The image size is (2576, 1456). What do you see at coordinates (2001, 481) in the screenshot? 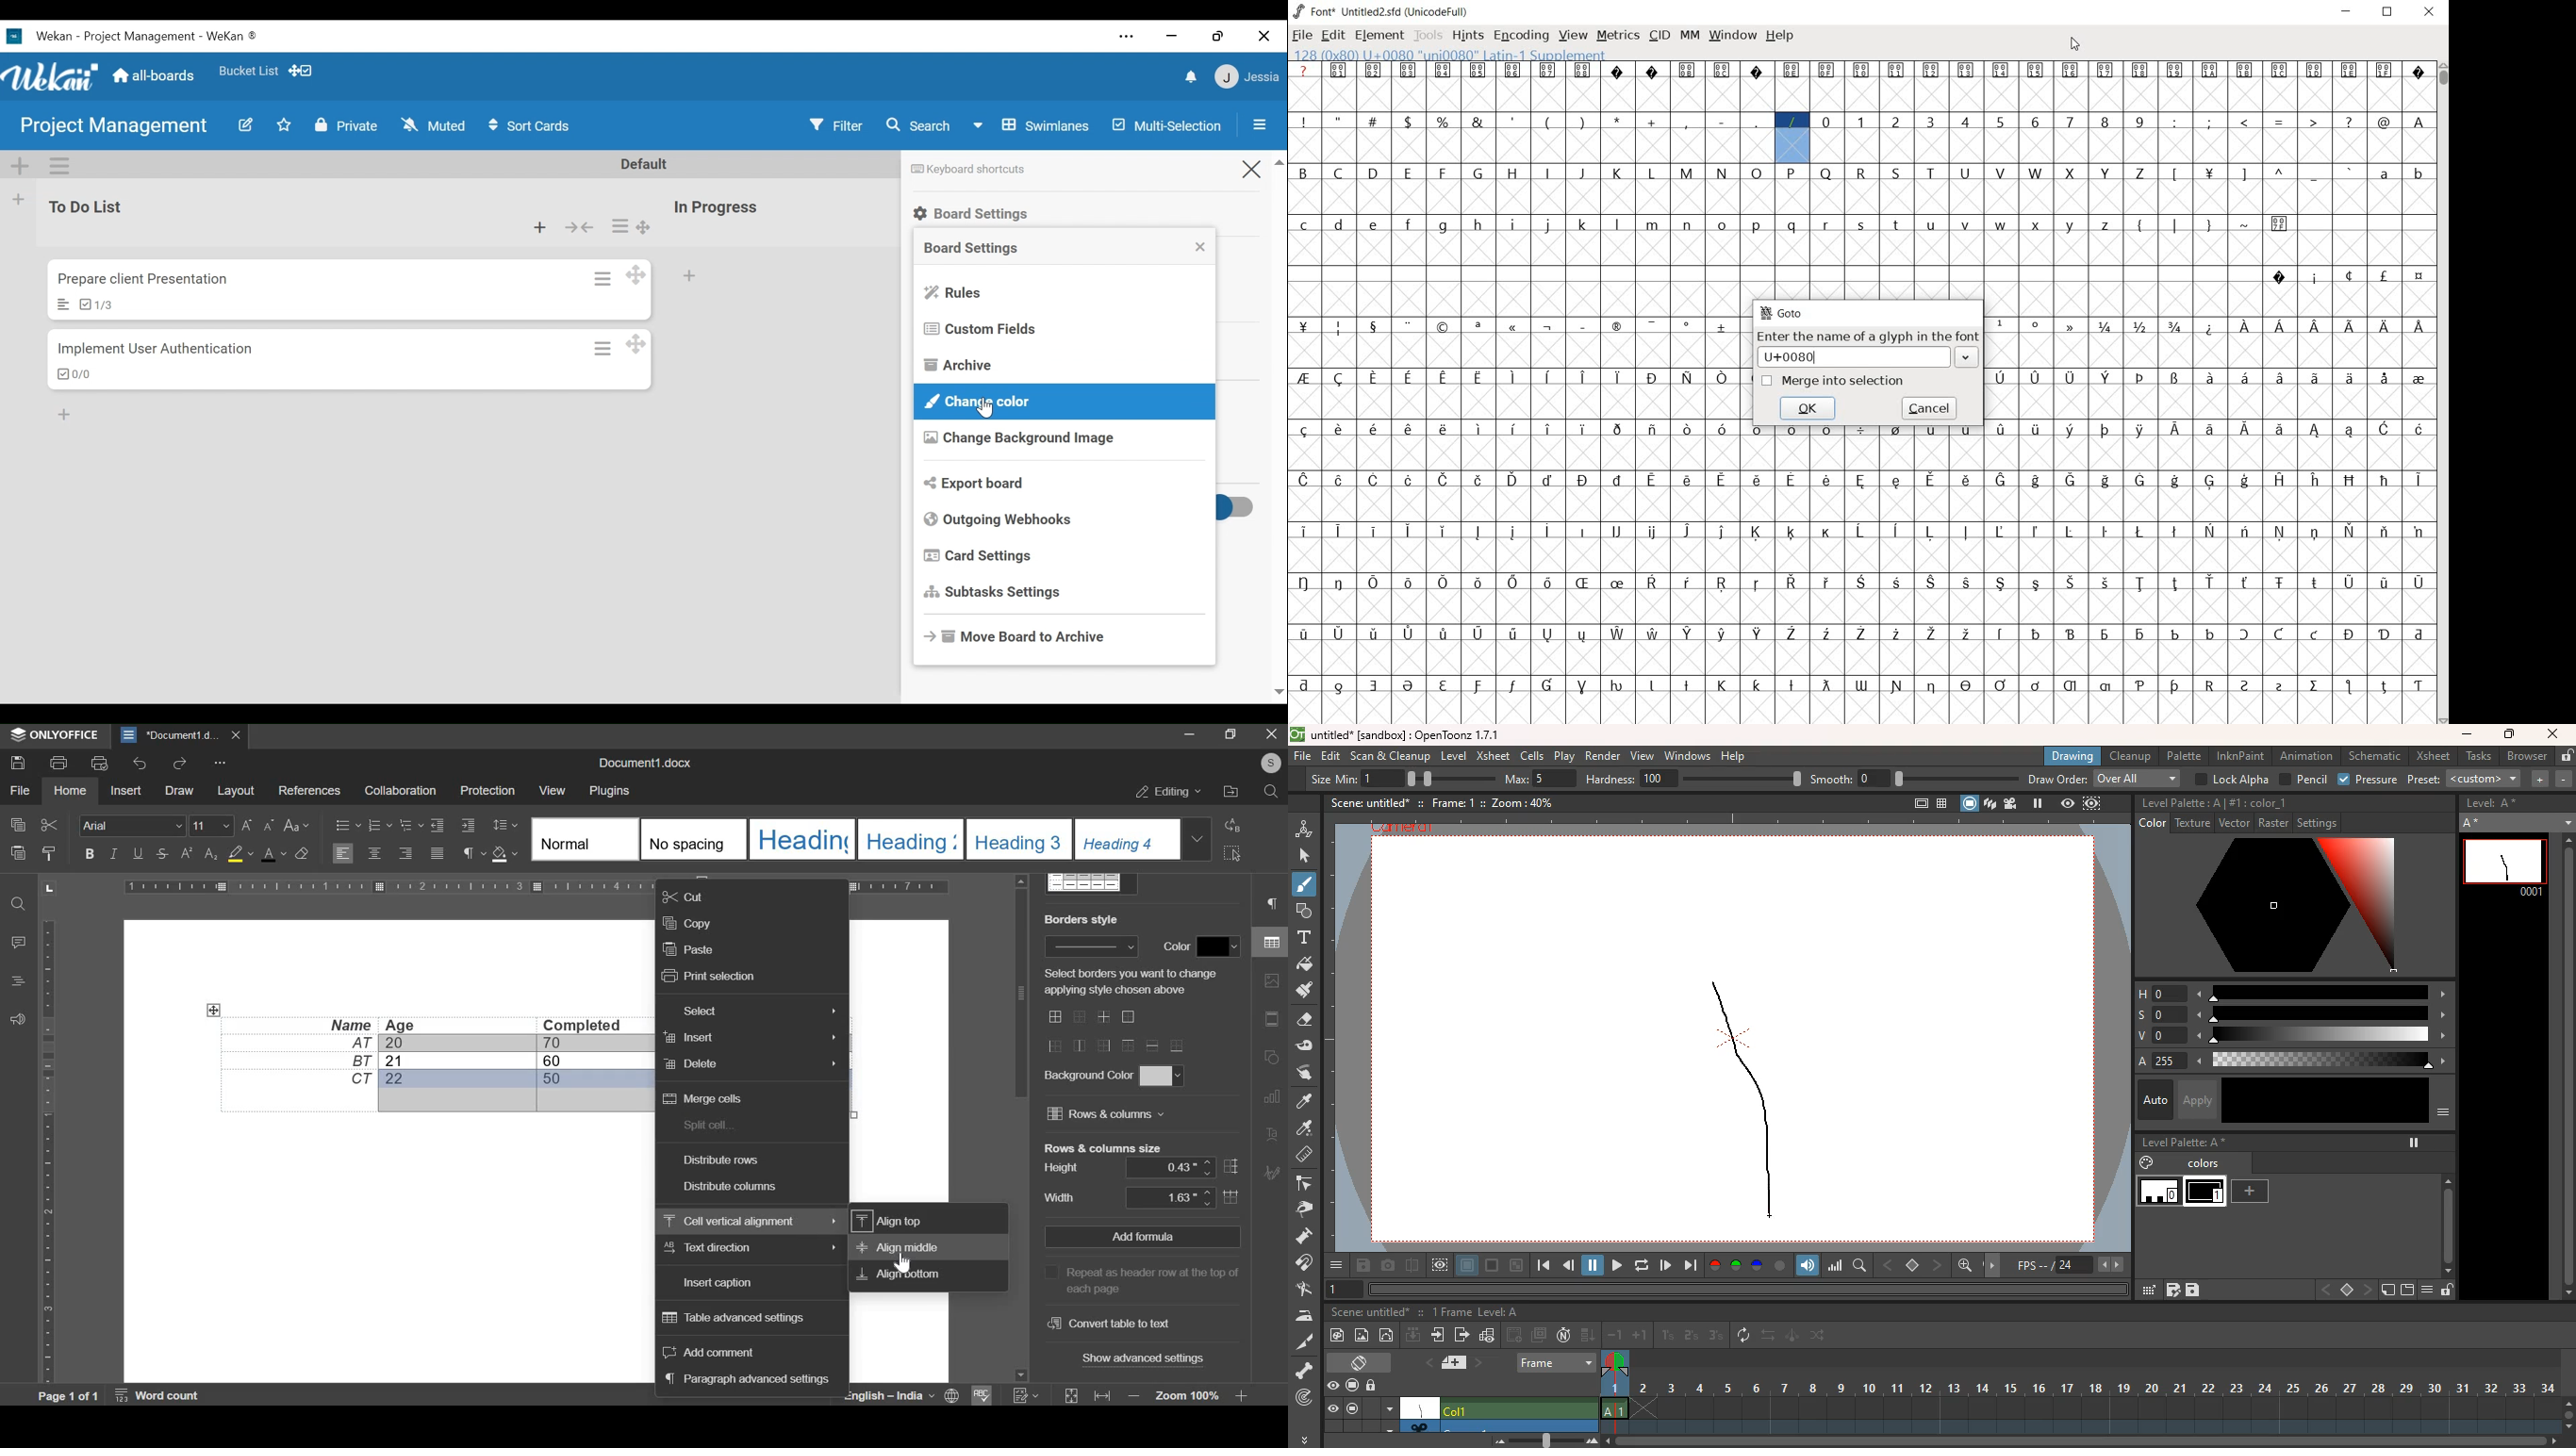
I see `glyph` at bounding box center [2001, 481].